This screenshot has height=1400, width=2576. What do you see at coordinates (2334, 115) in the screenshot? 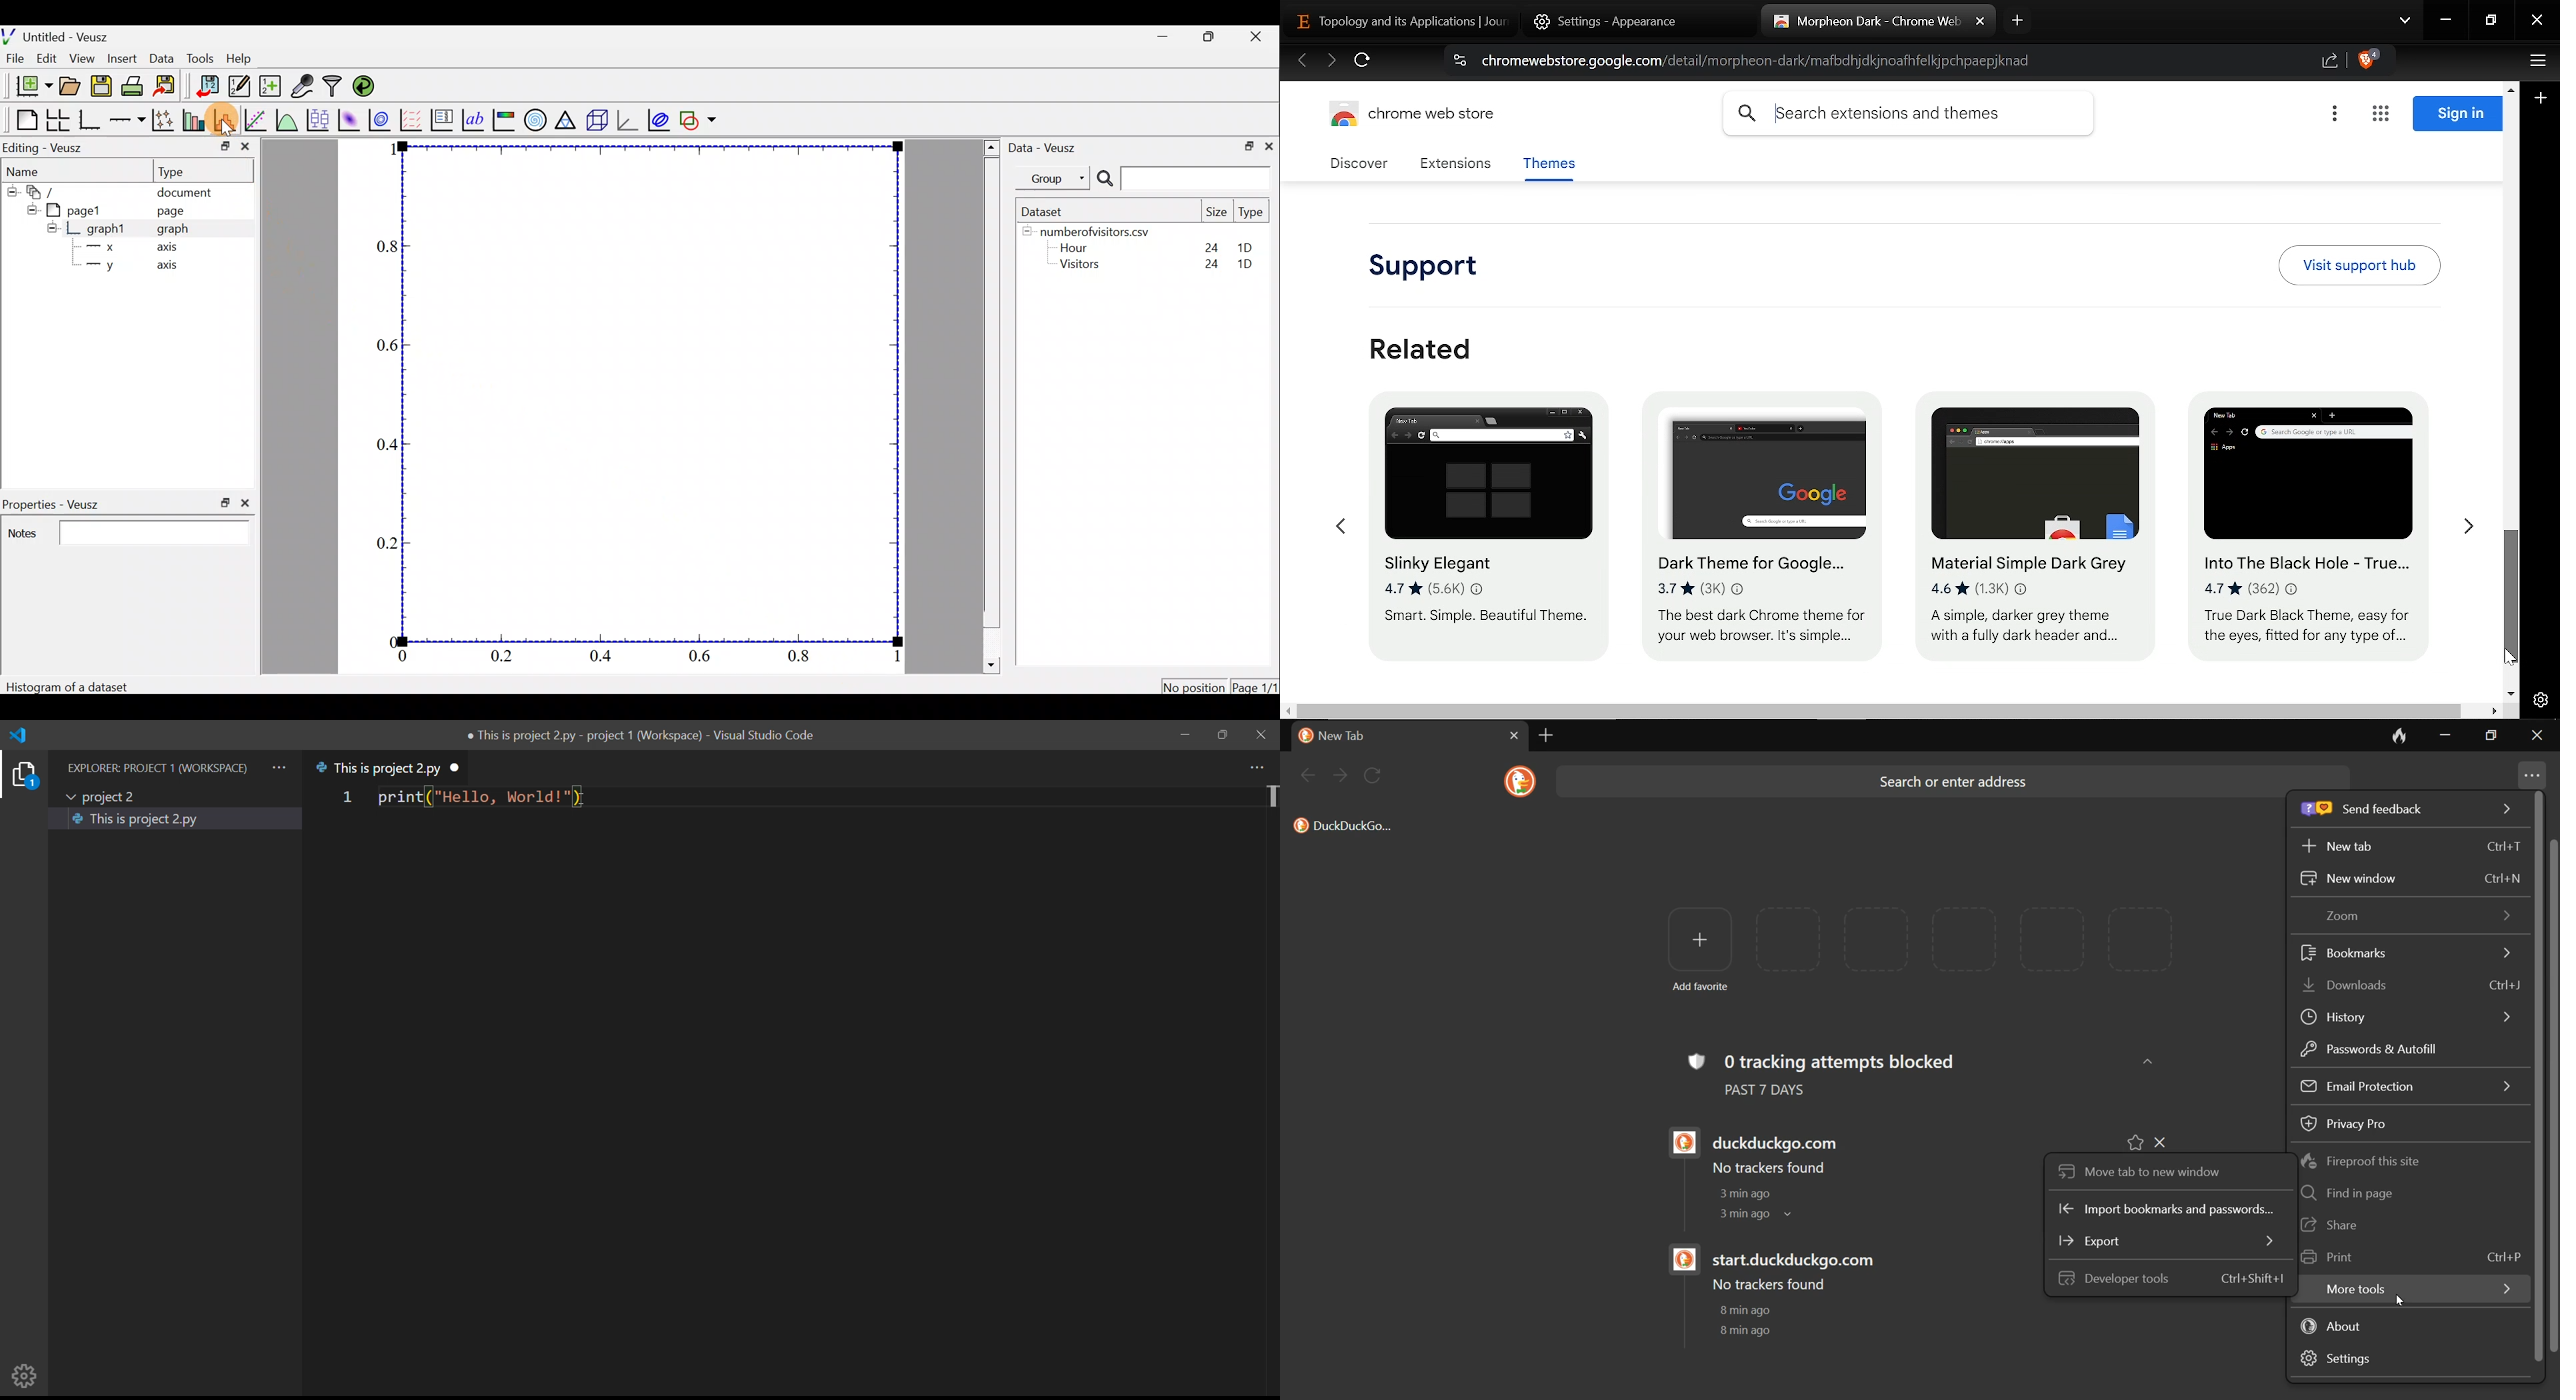
I see `Options` at bounding box center [2334, 115].